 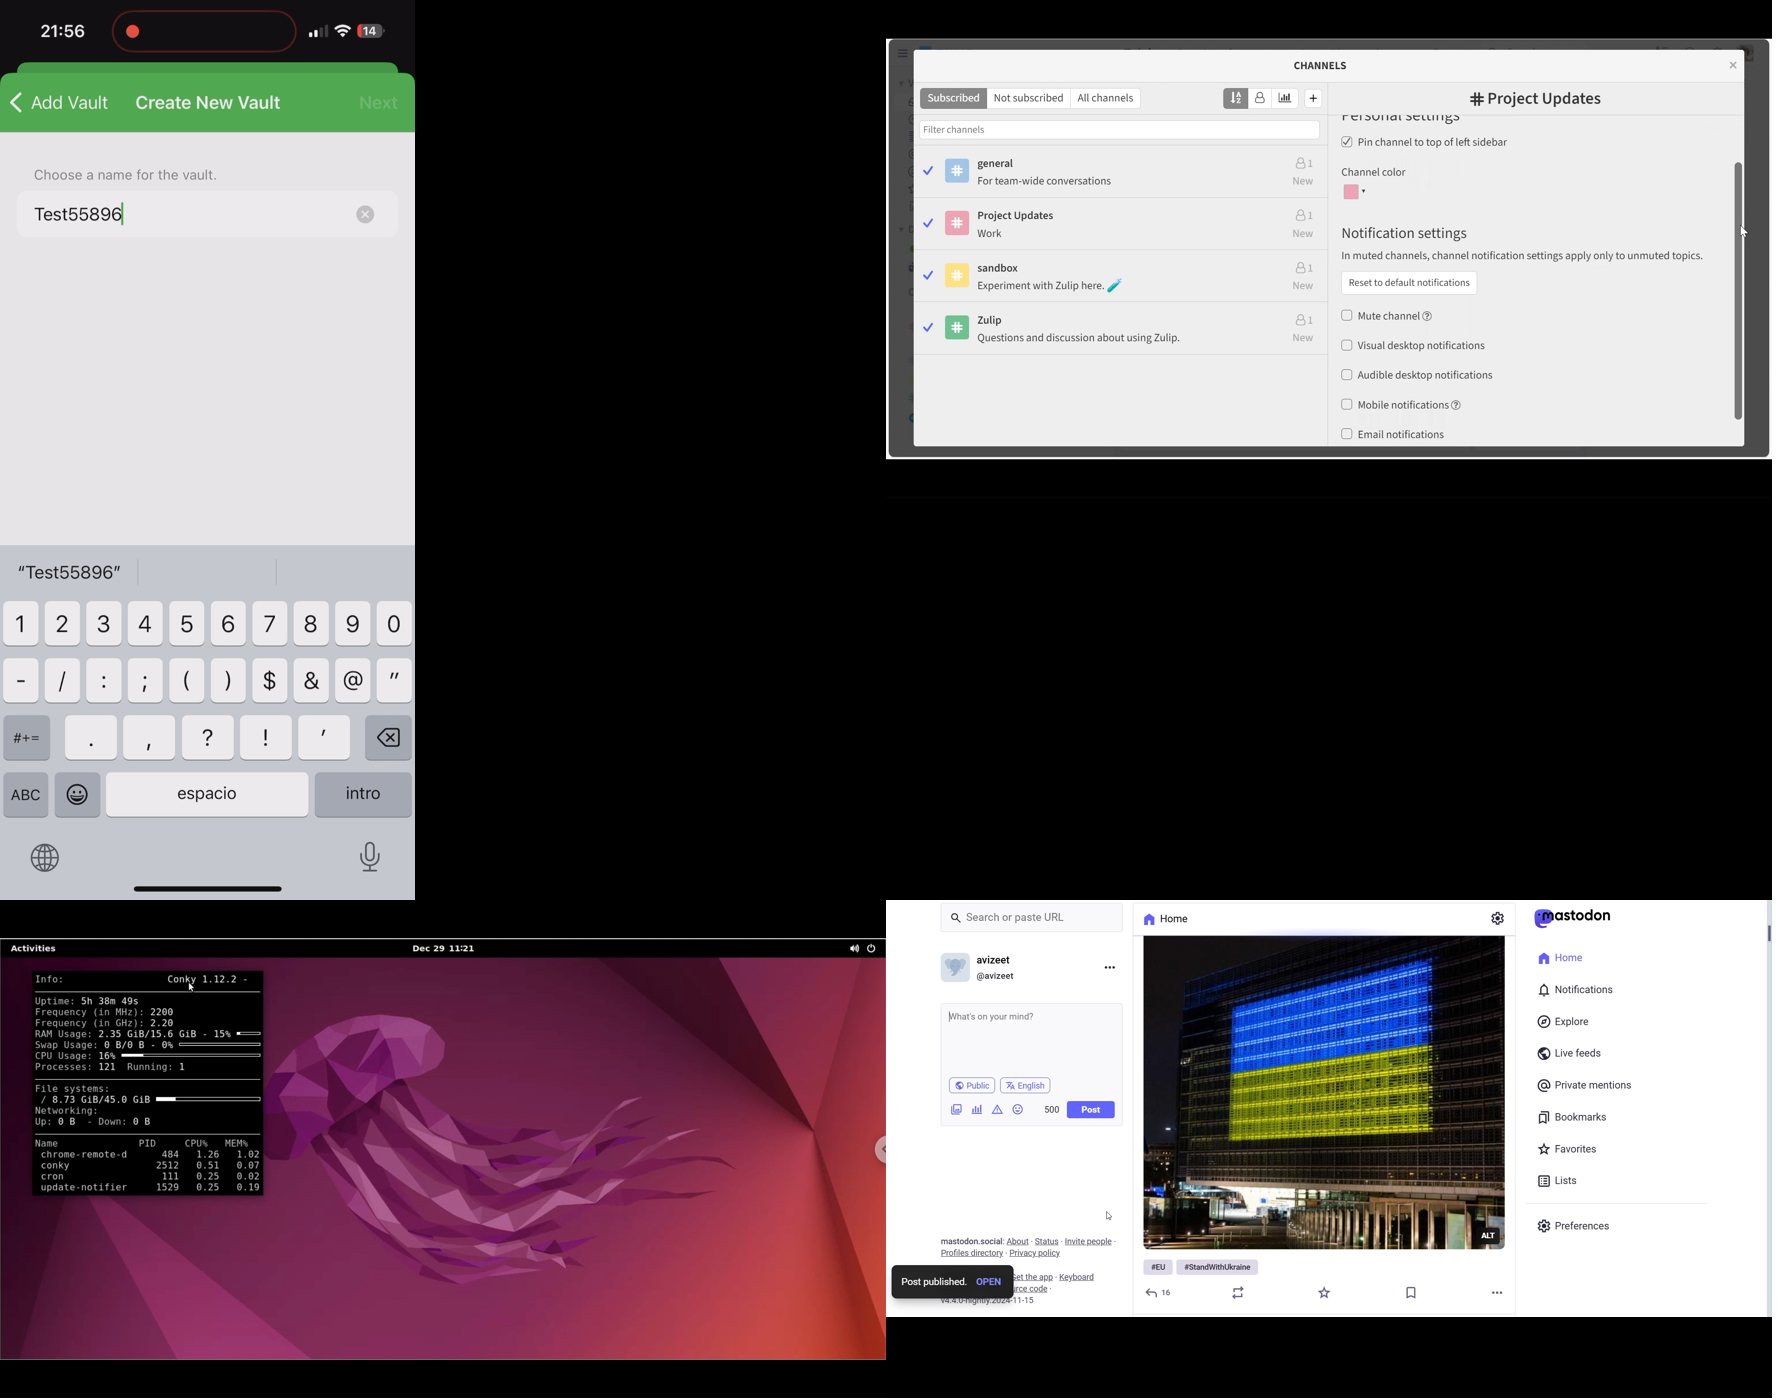 I want to click on Vertical Scroll Bar, so click(x=1761, y=1106).